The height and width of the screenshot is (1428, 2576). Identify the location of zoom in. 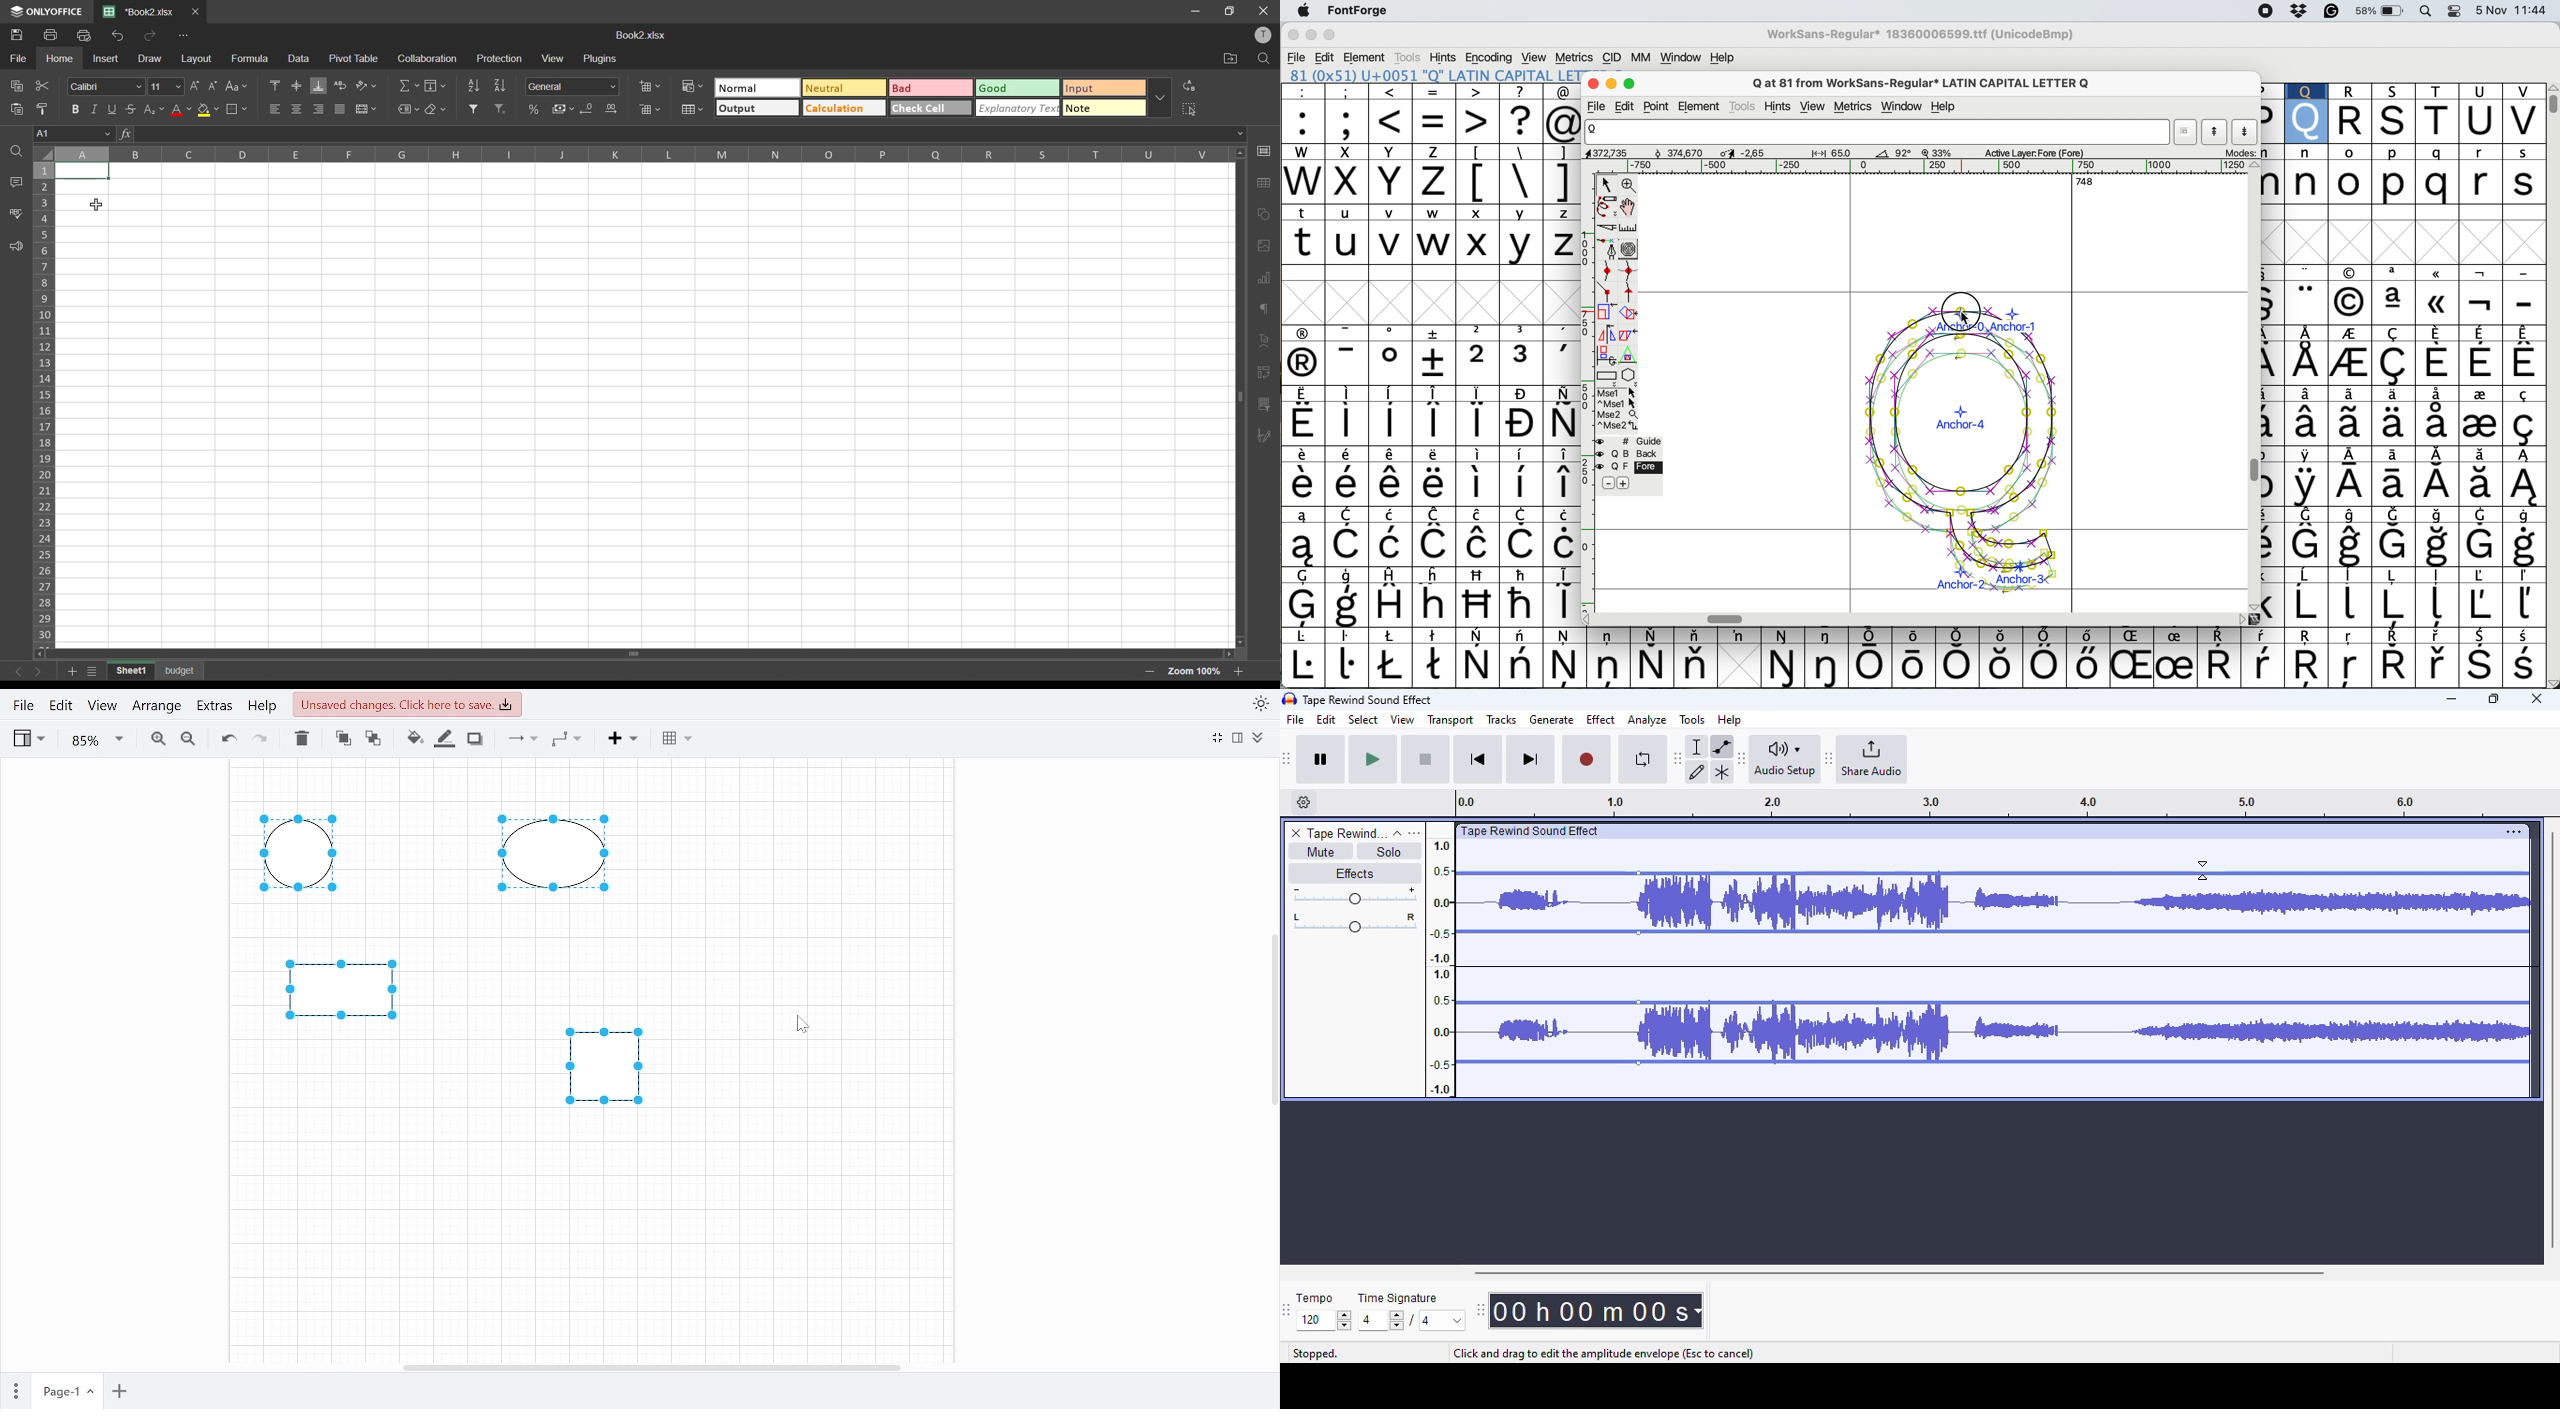
(1243, 670).